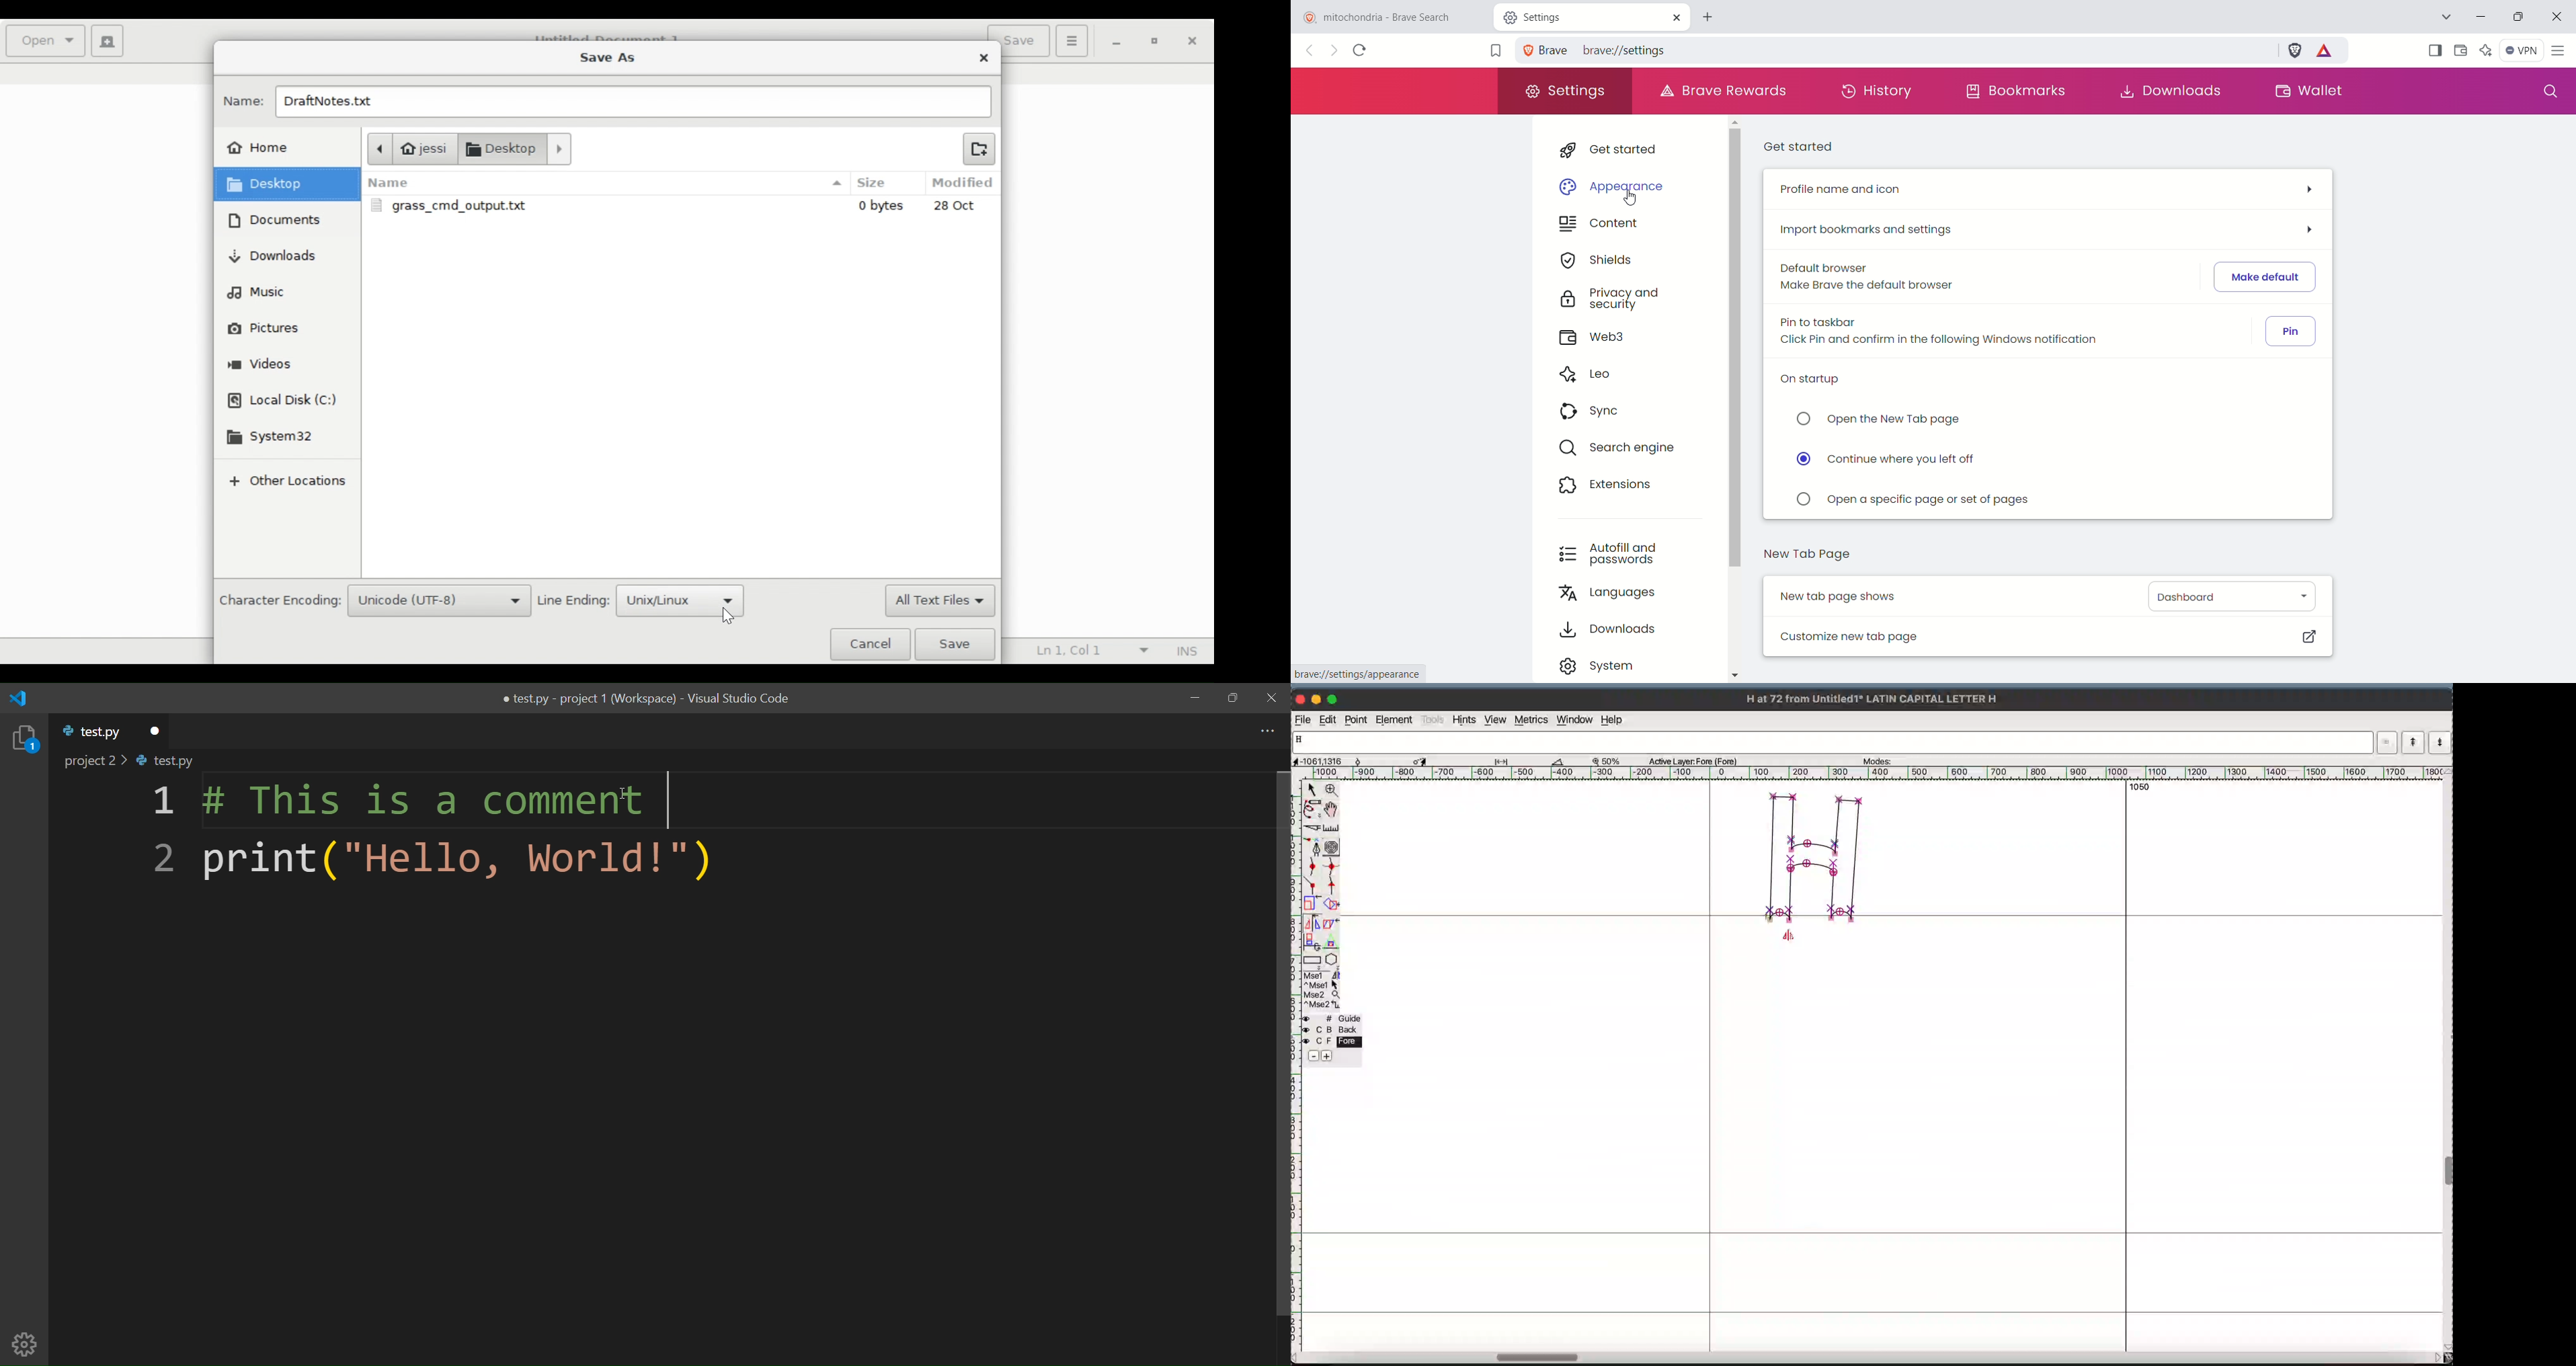 Image resolution: width=2576 pixels, height=1372 pixels. I want to click on zoom, so click(1332, 789).